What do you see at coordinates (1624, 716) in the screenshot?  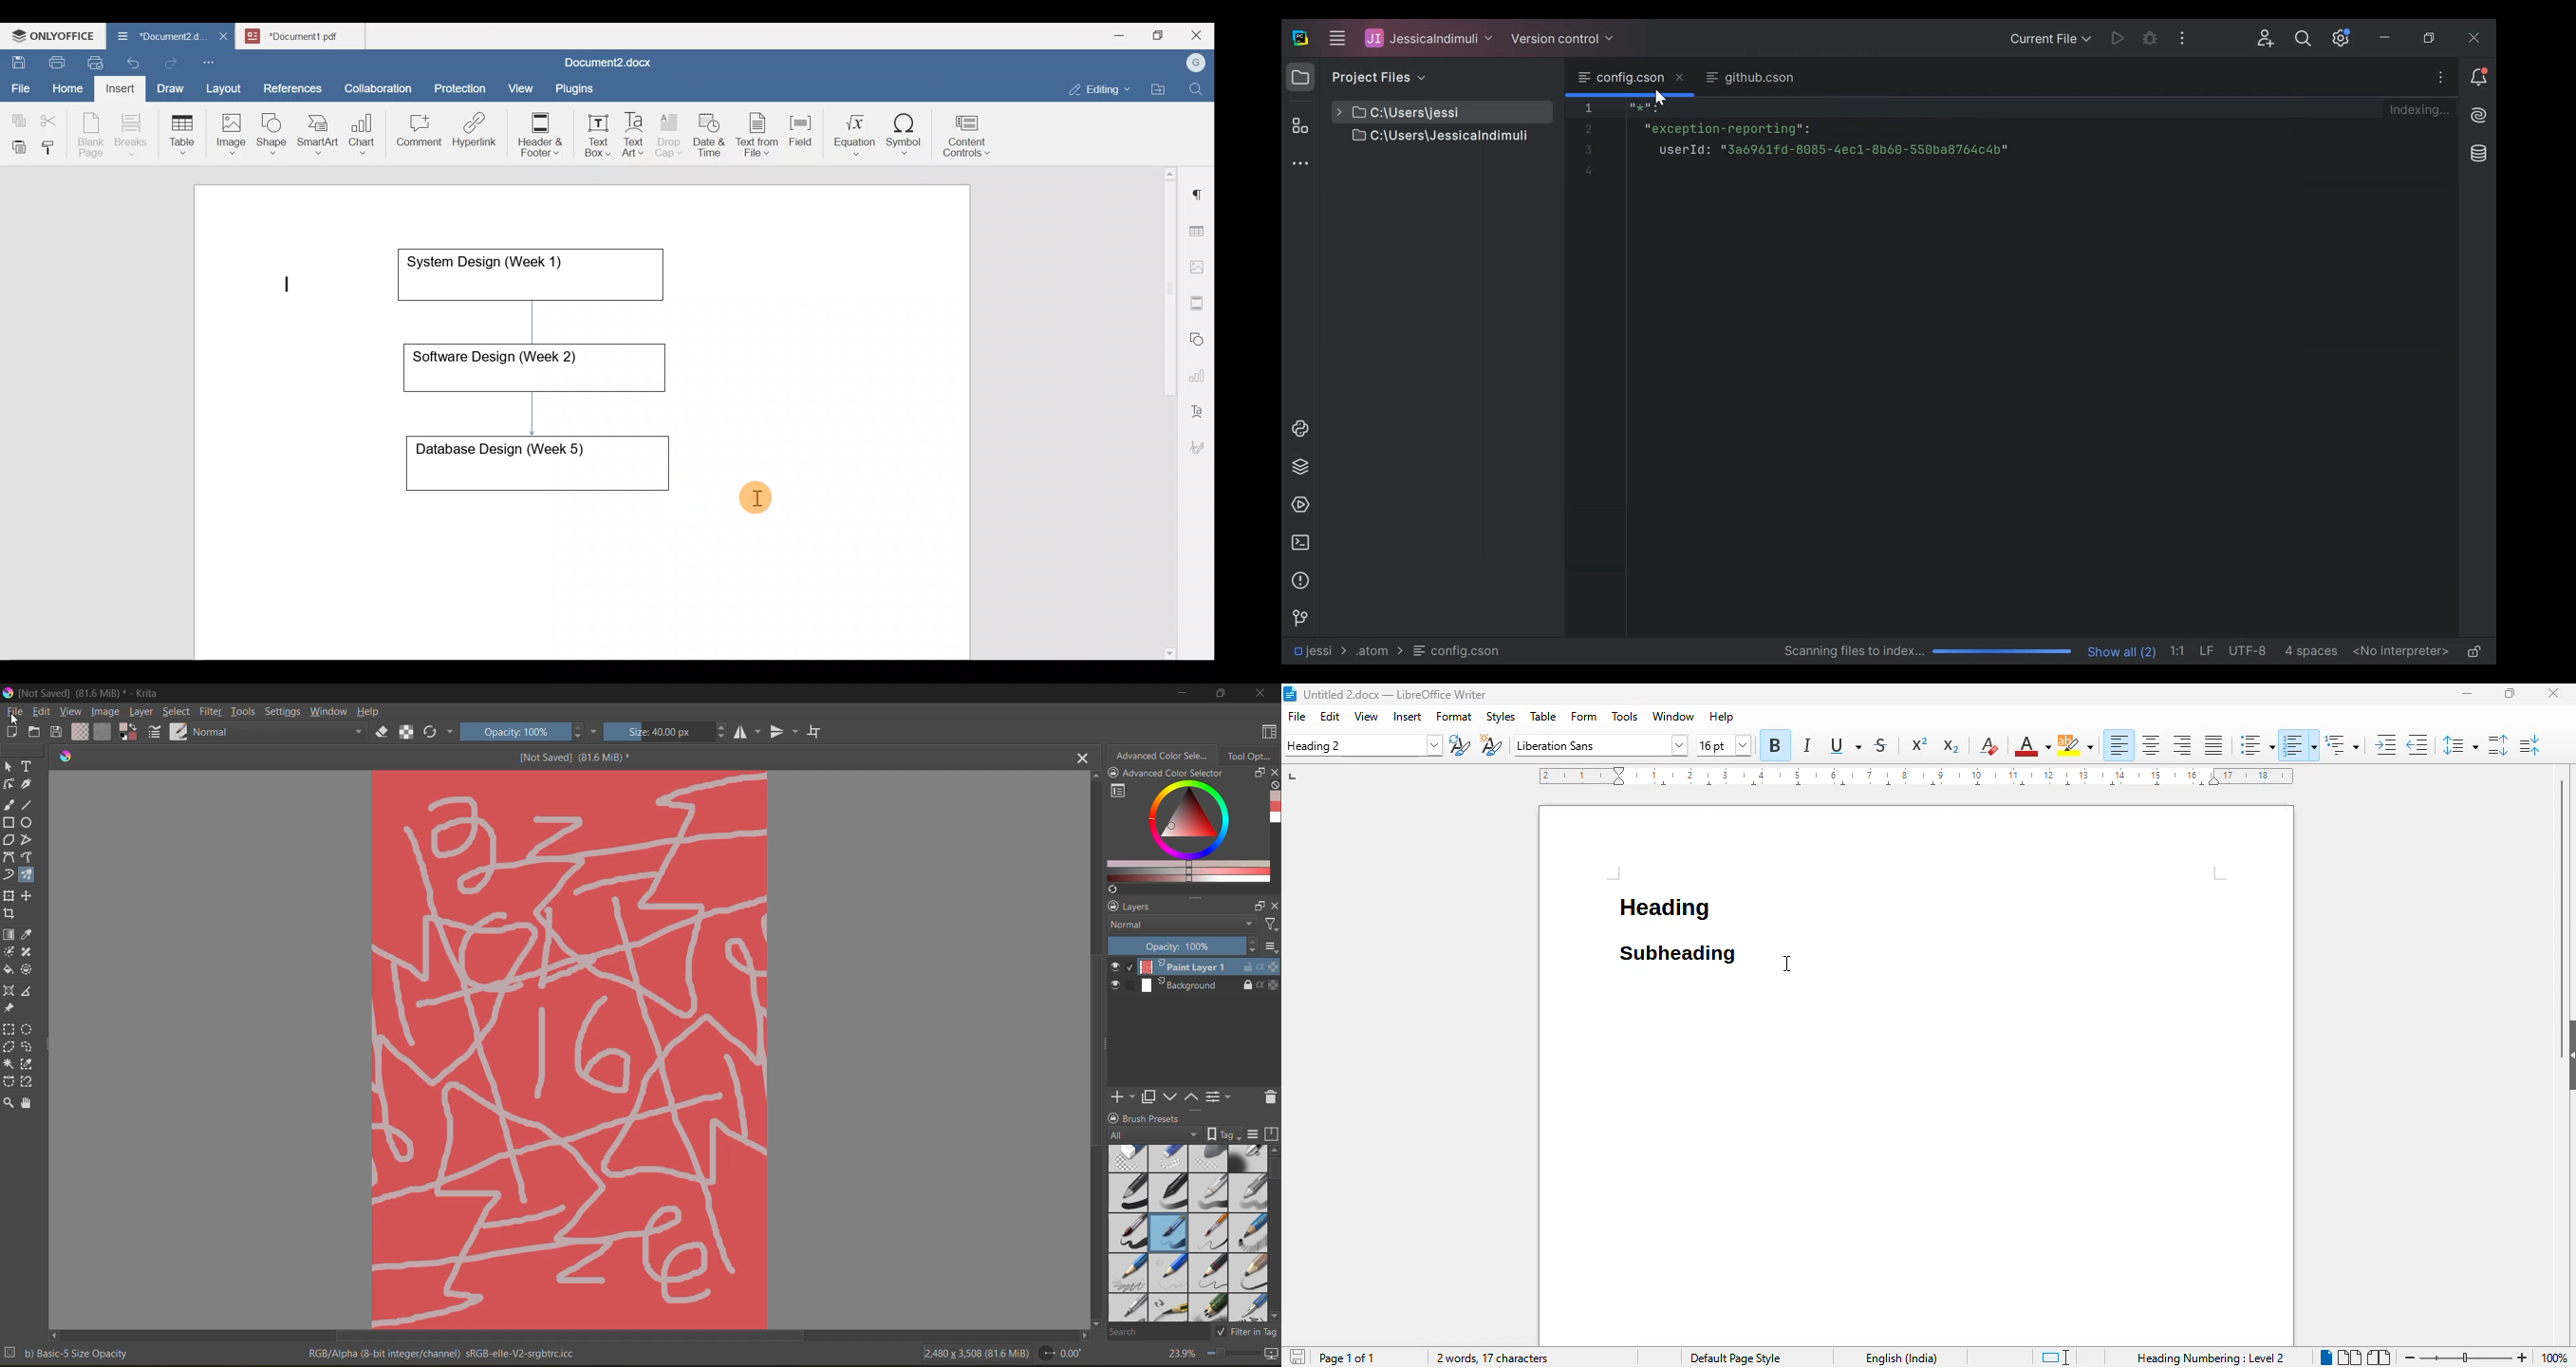 I see `tools` at bounding box center [1624, 716].